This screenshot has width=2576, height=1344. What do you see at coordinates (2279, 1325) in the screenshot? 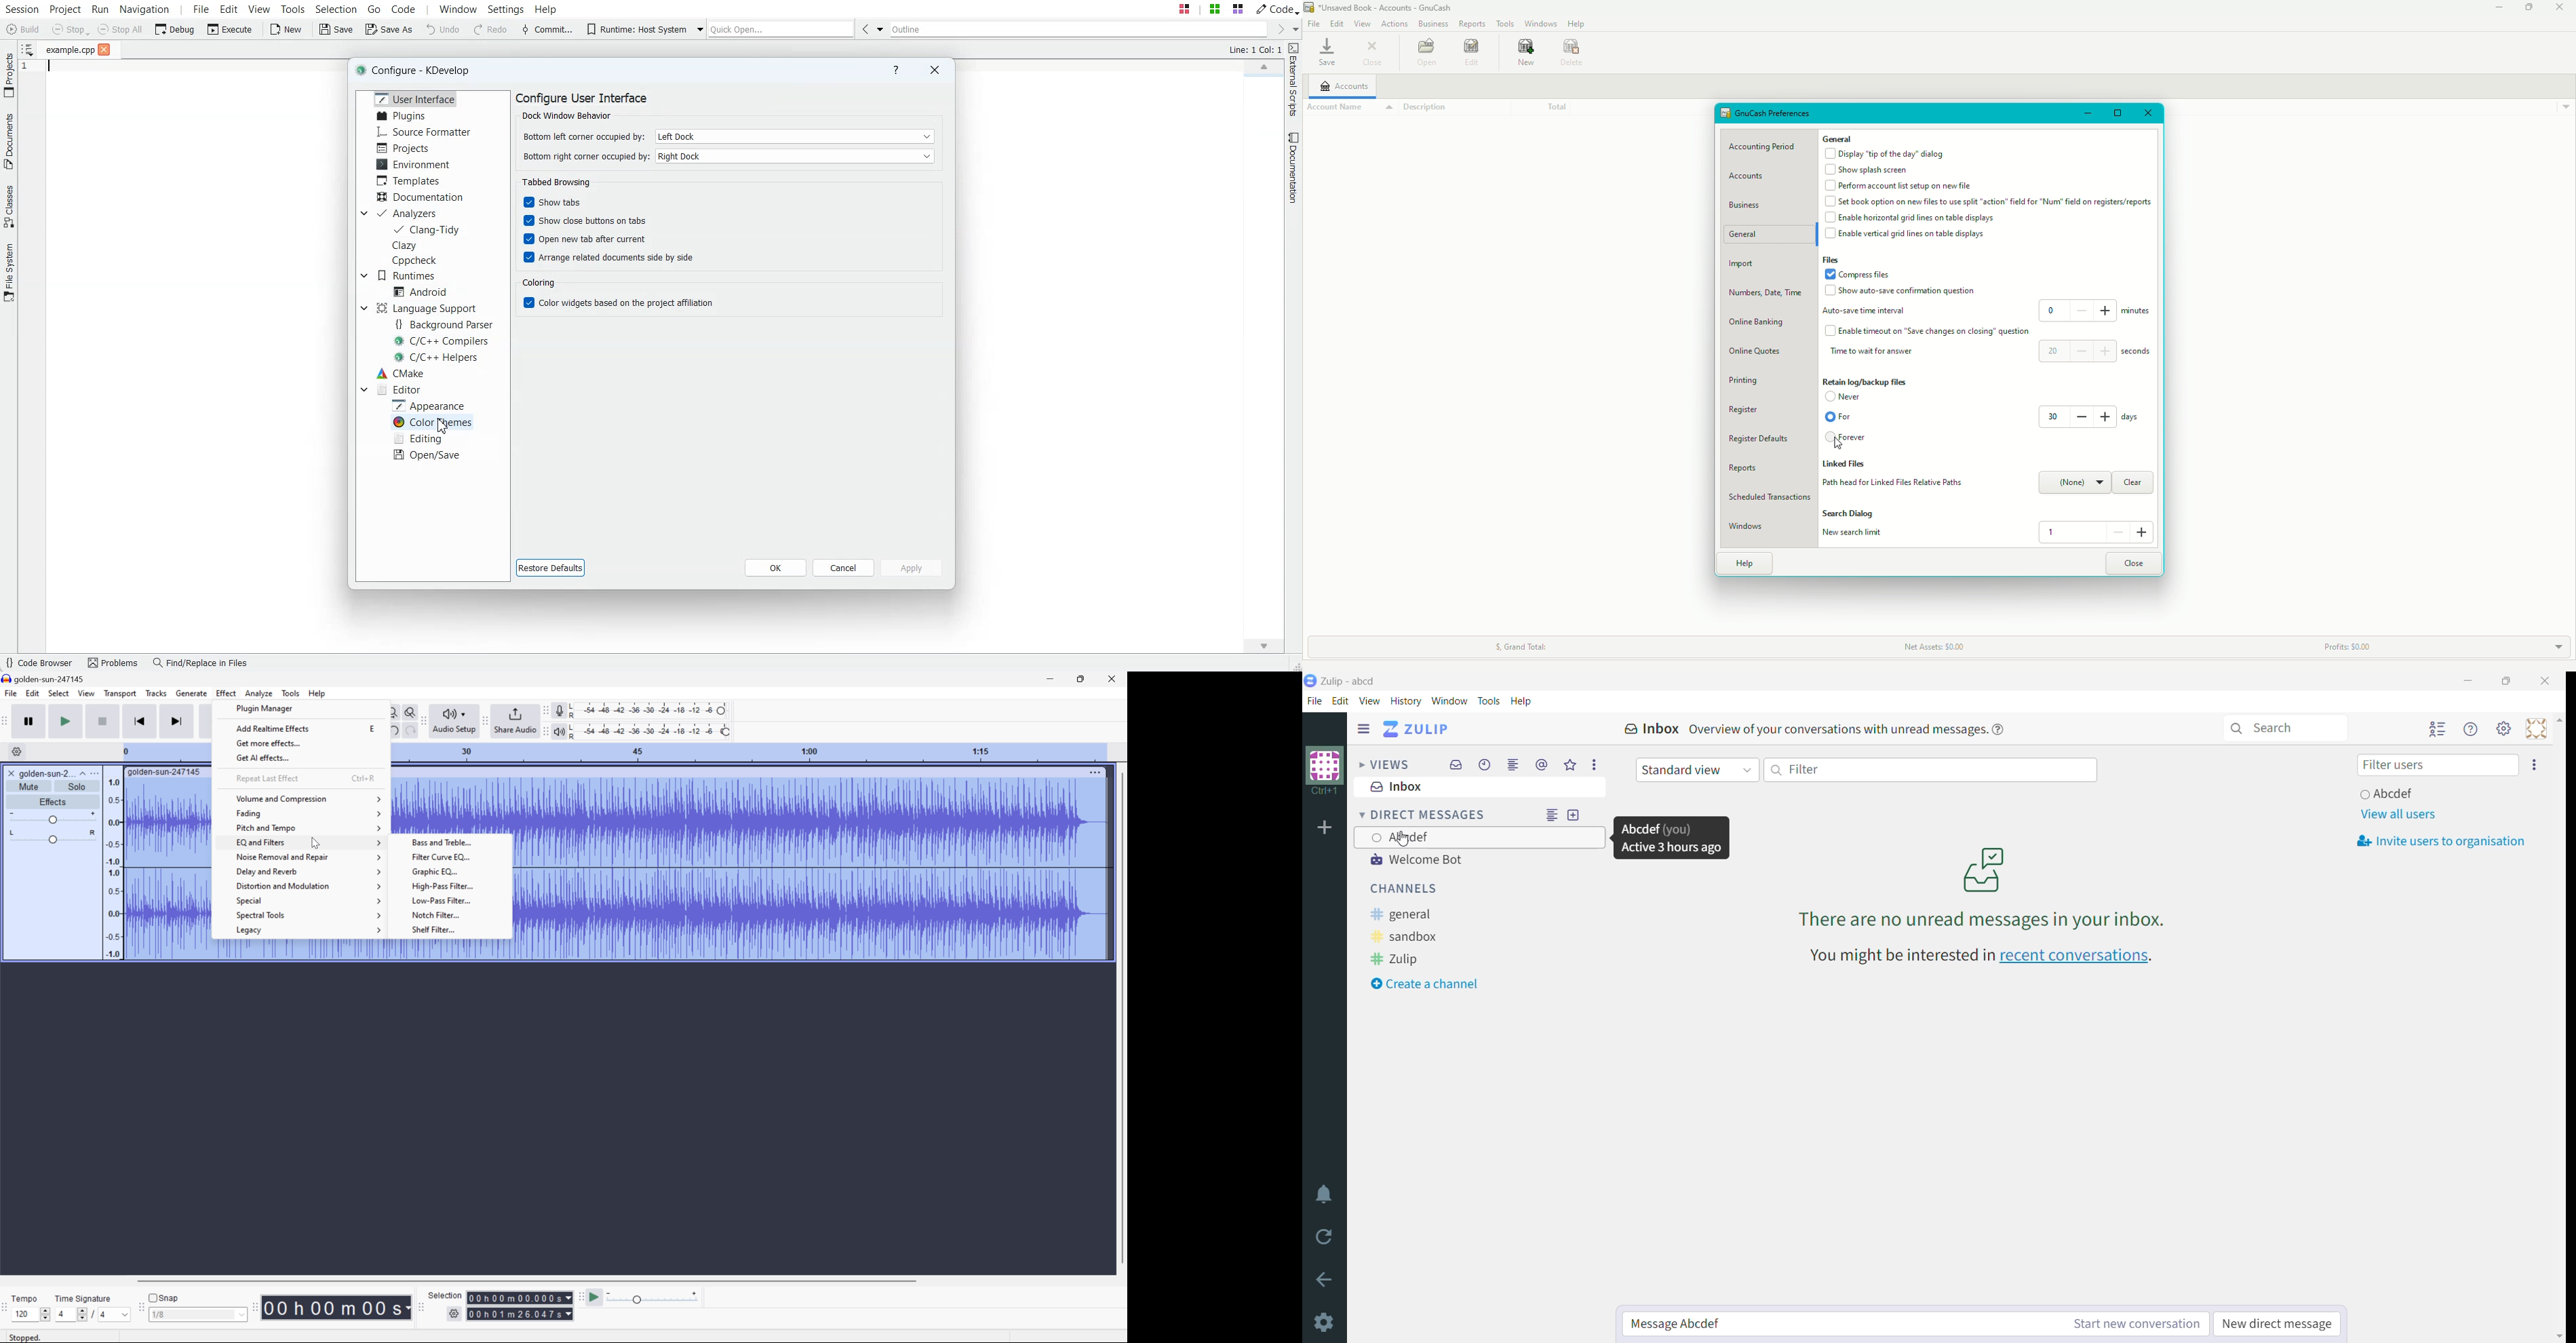
I see `New direct message` at bounding box center [2279, 1325].